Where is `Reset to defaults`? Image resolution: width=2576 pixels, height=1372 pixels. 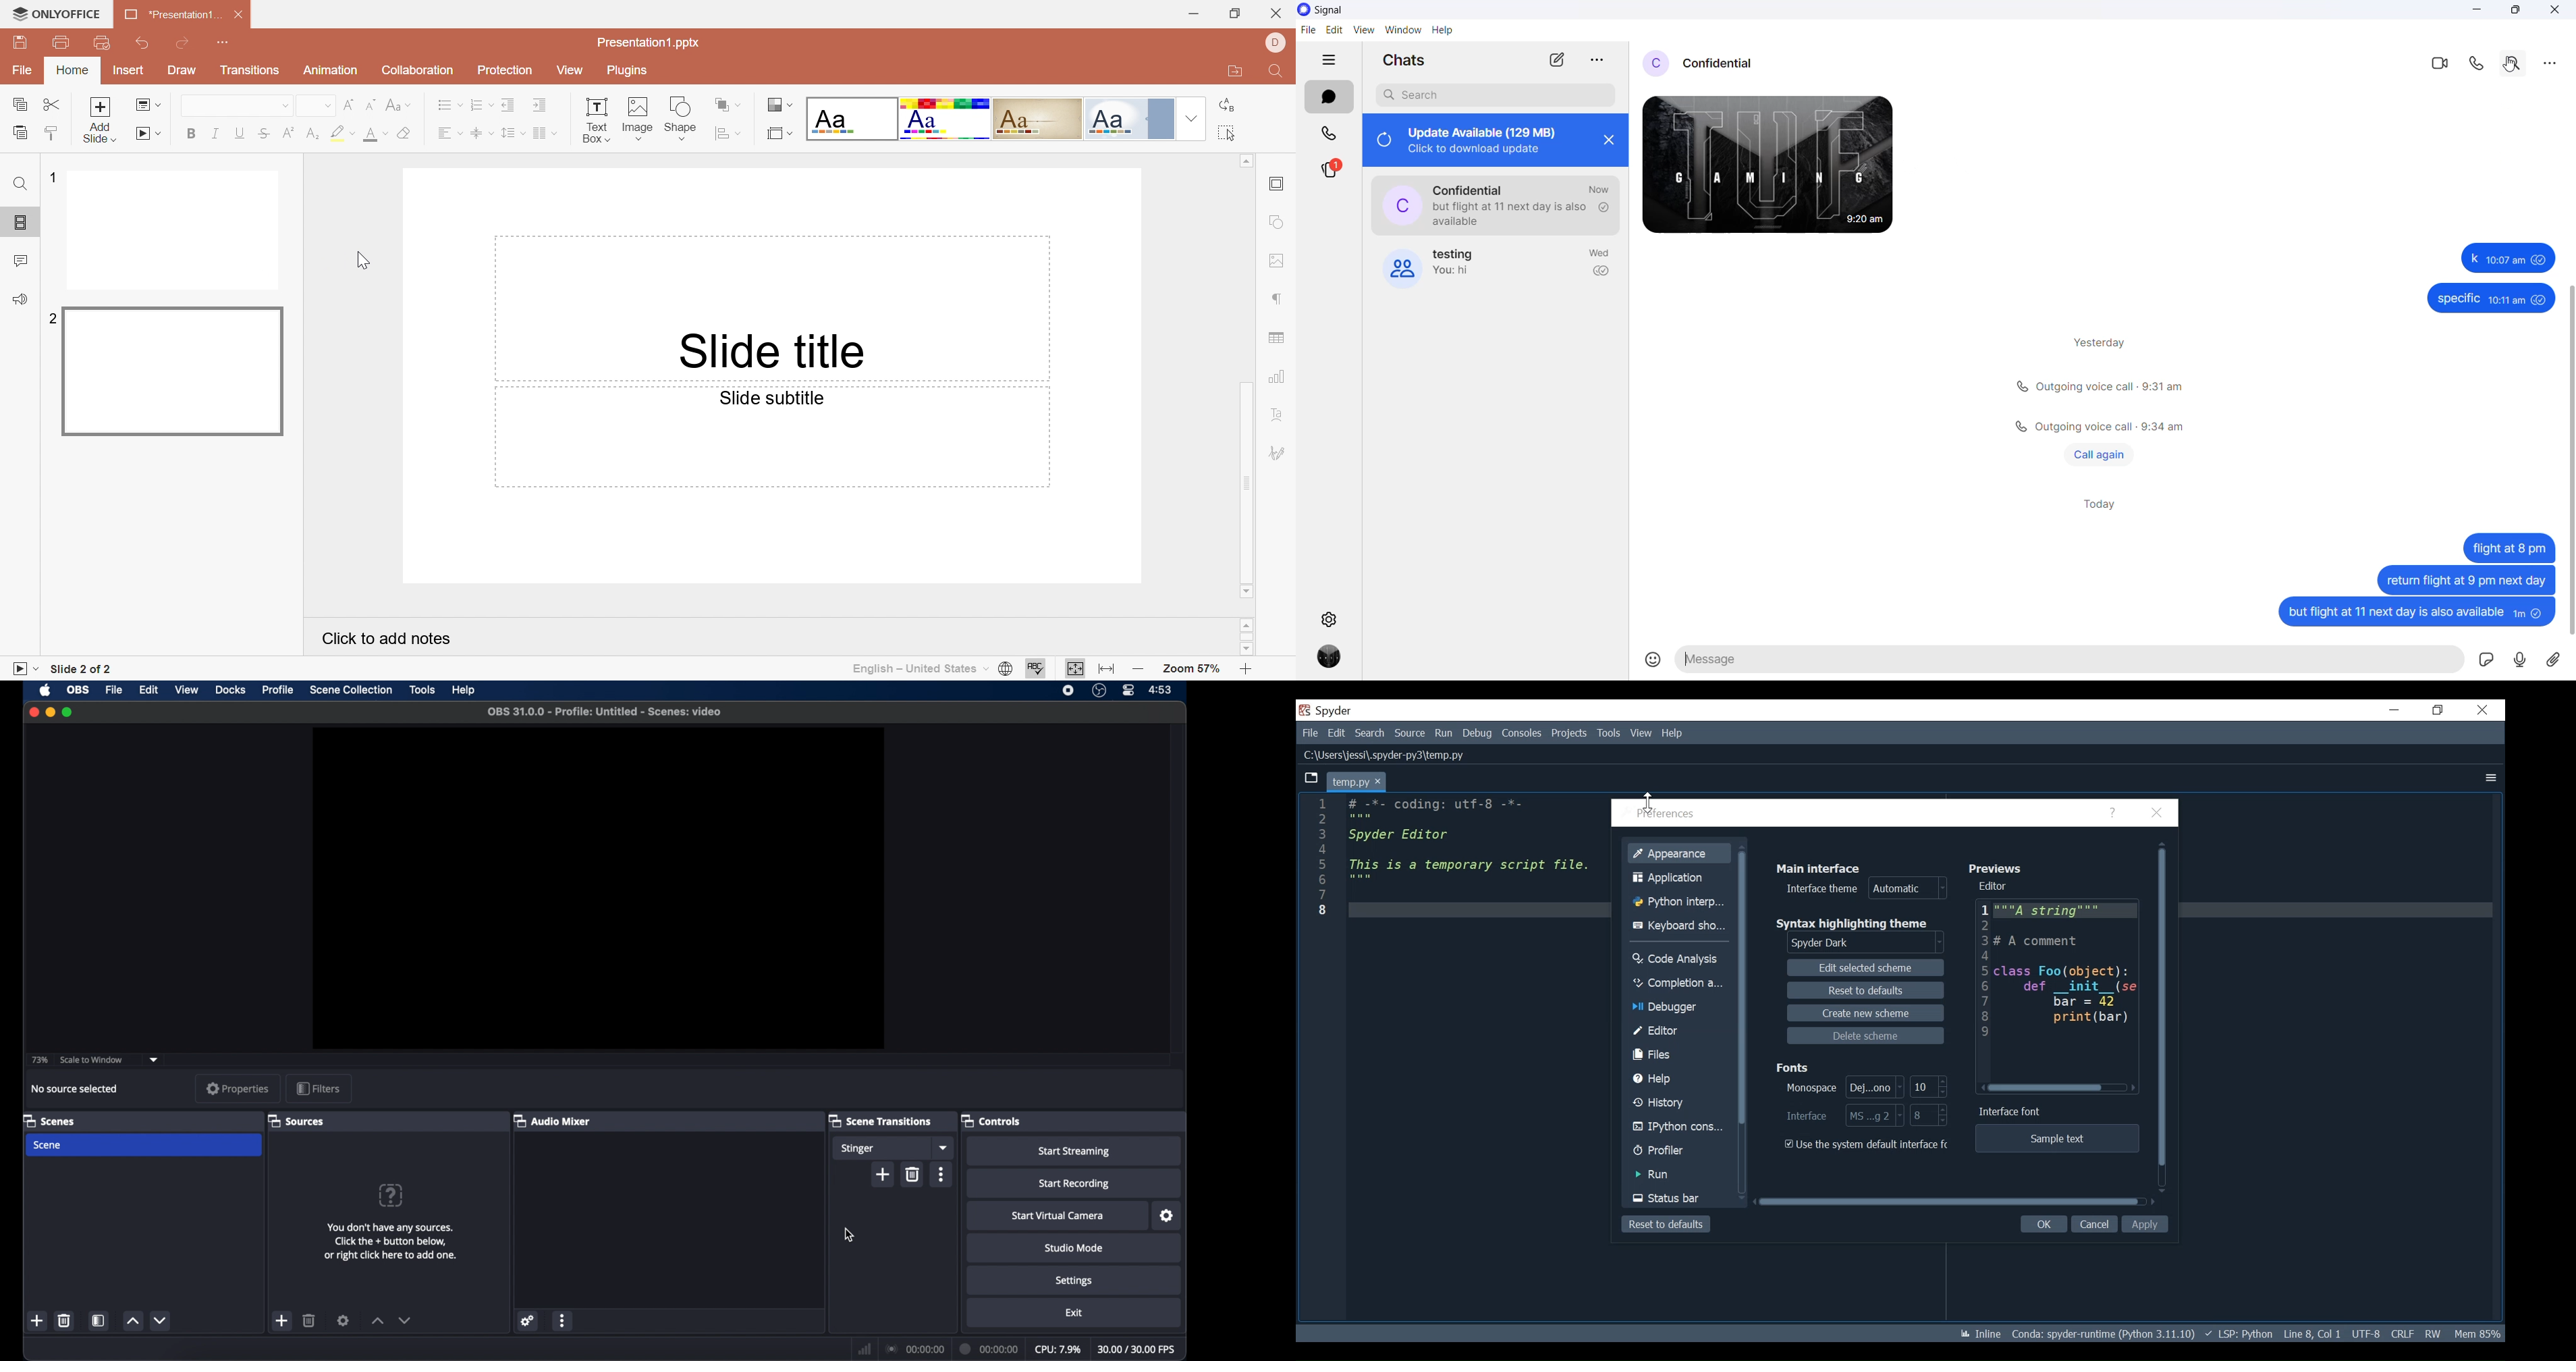
Reset to defaults is located at coordinates (1667, 1224).